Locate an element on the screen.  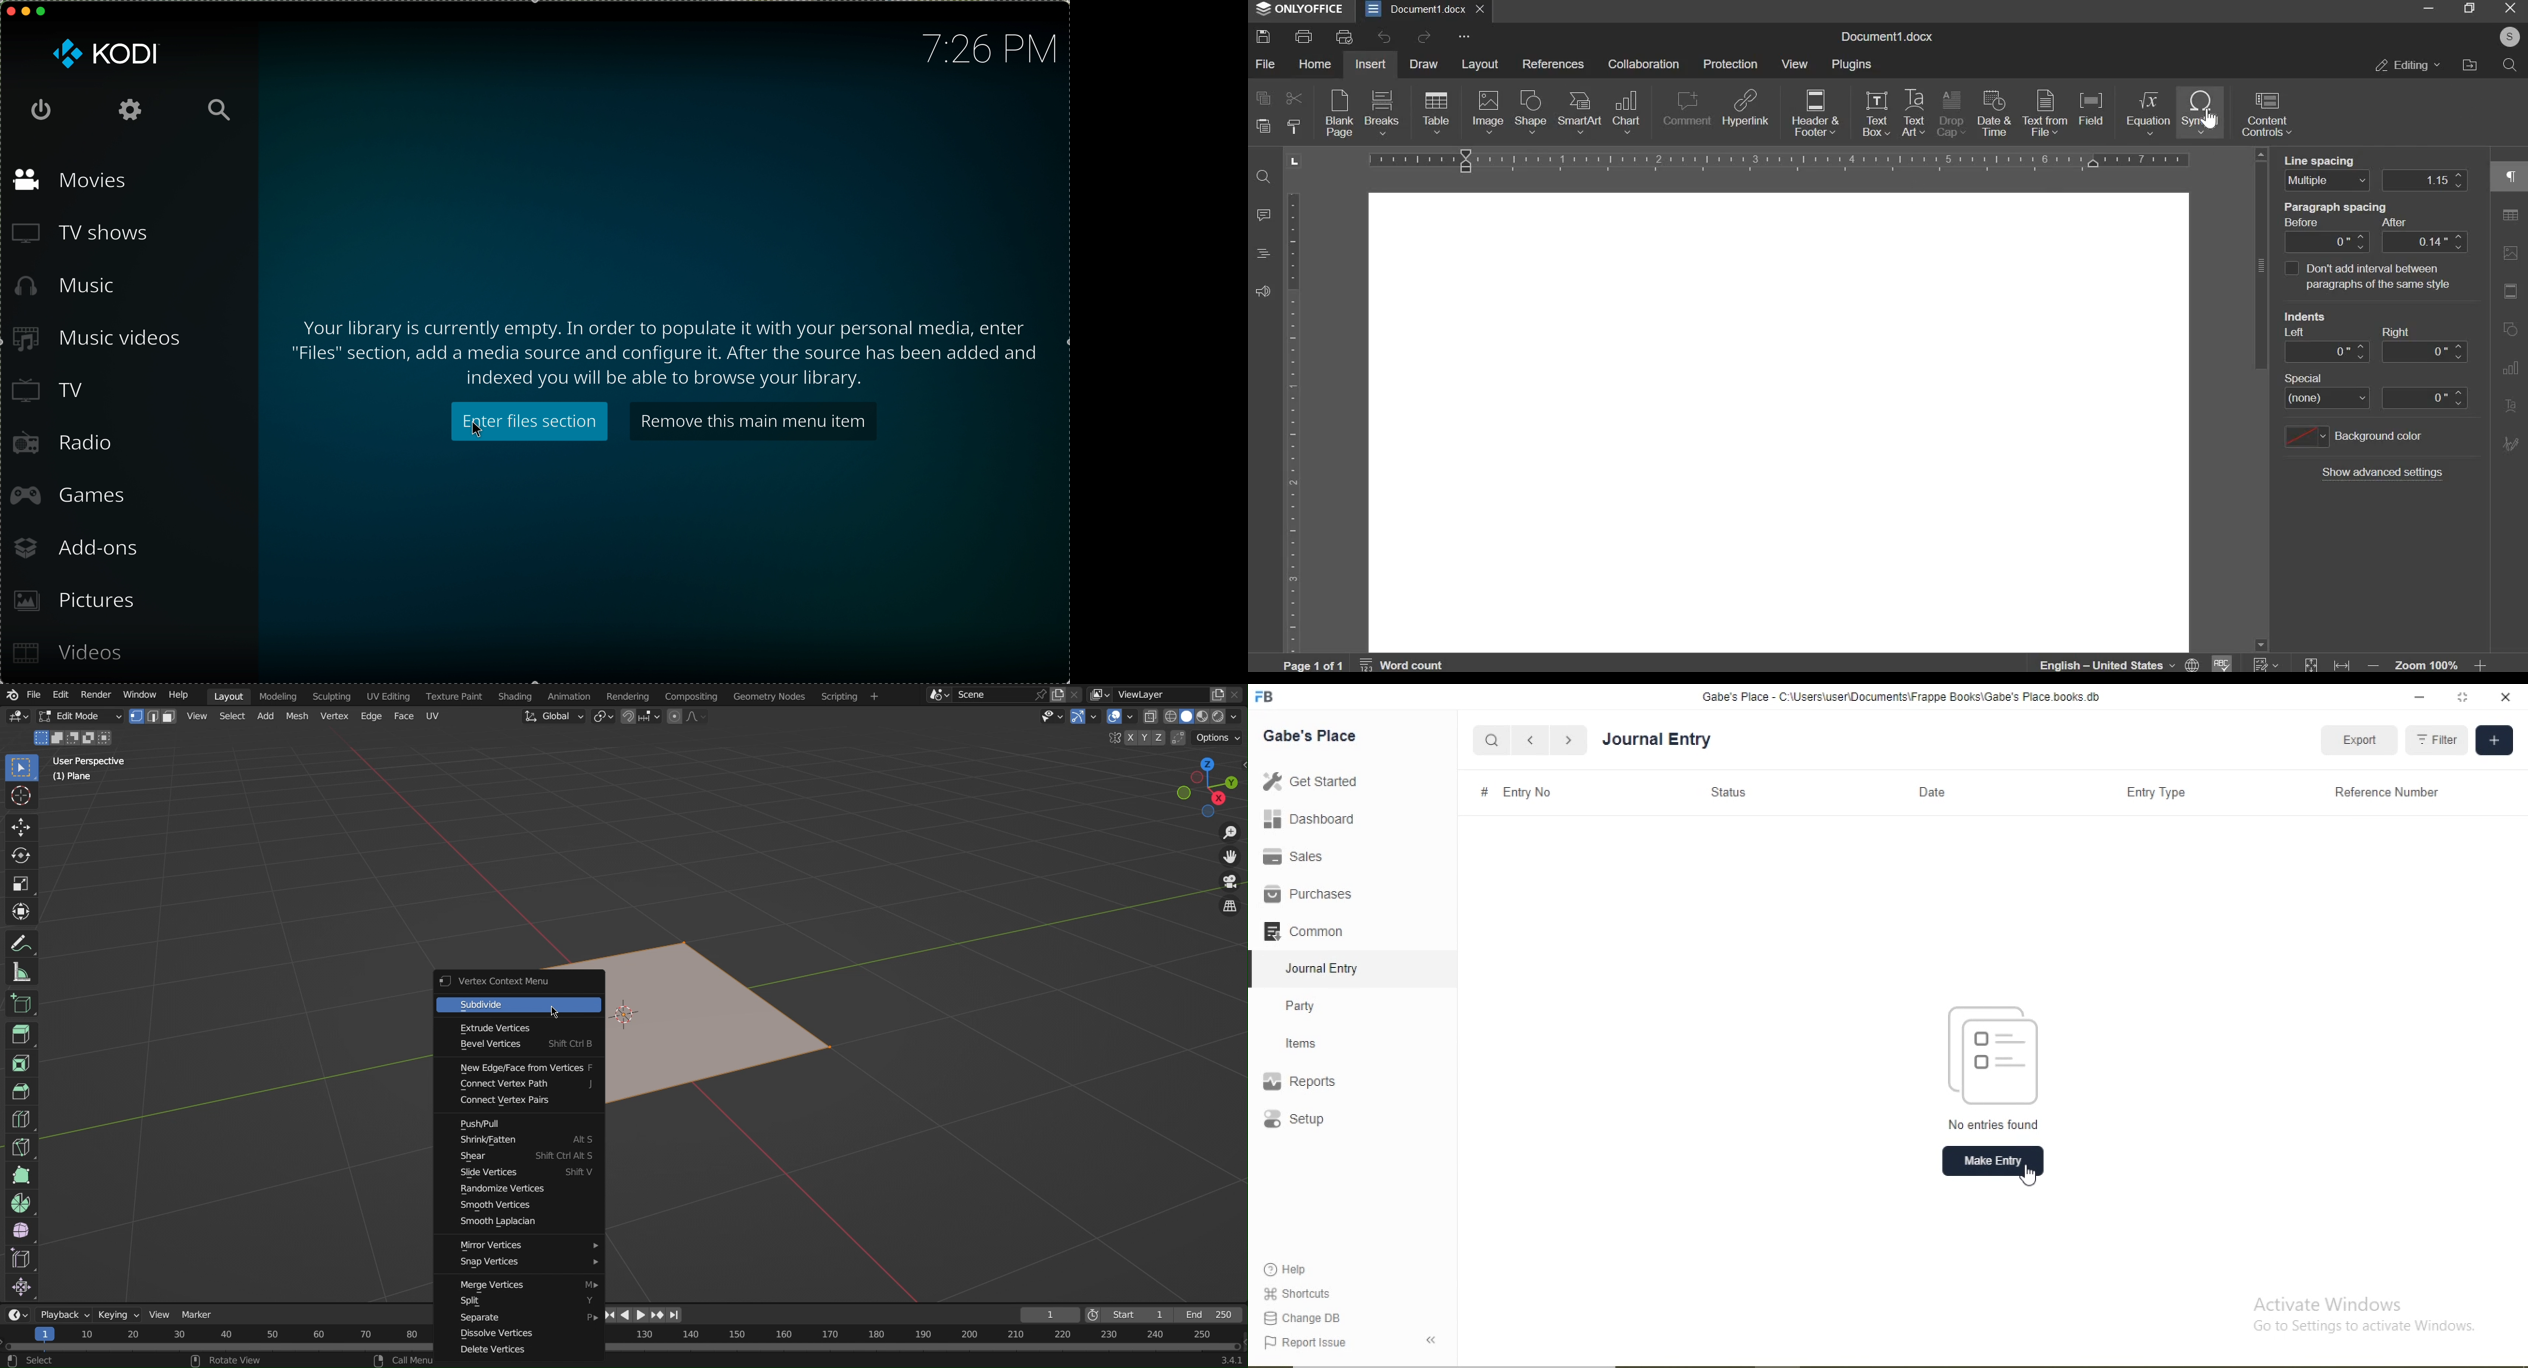
Show Object Types is located at coordinates (1051, 720).